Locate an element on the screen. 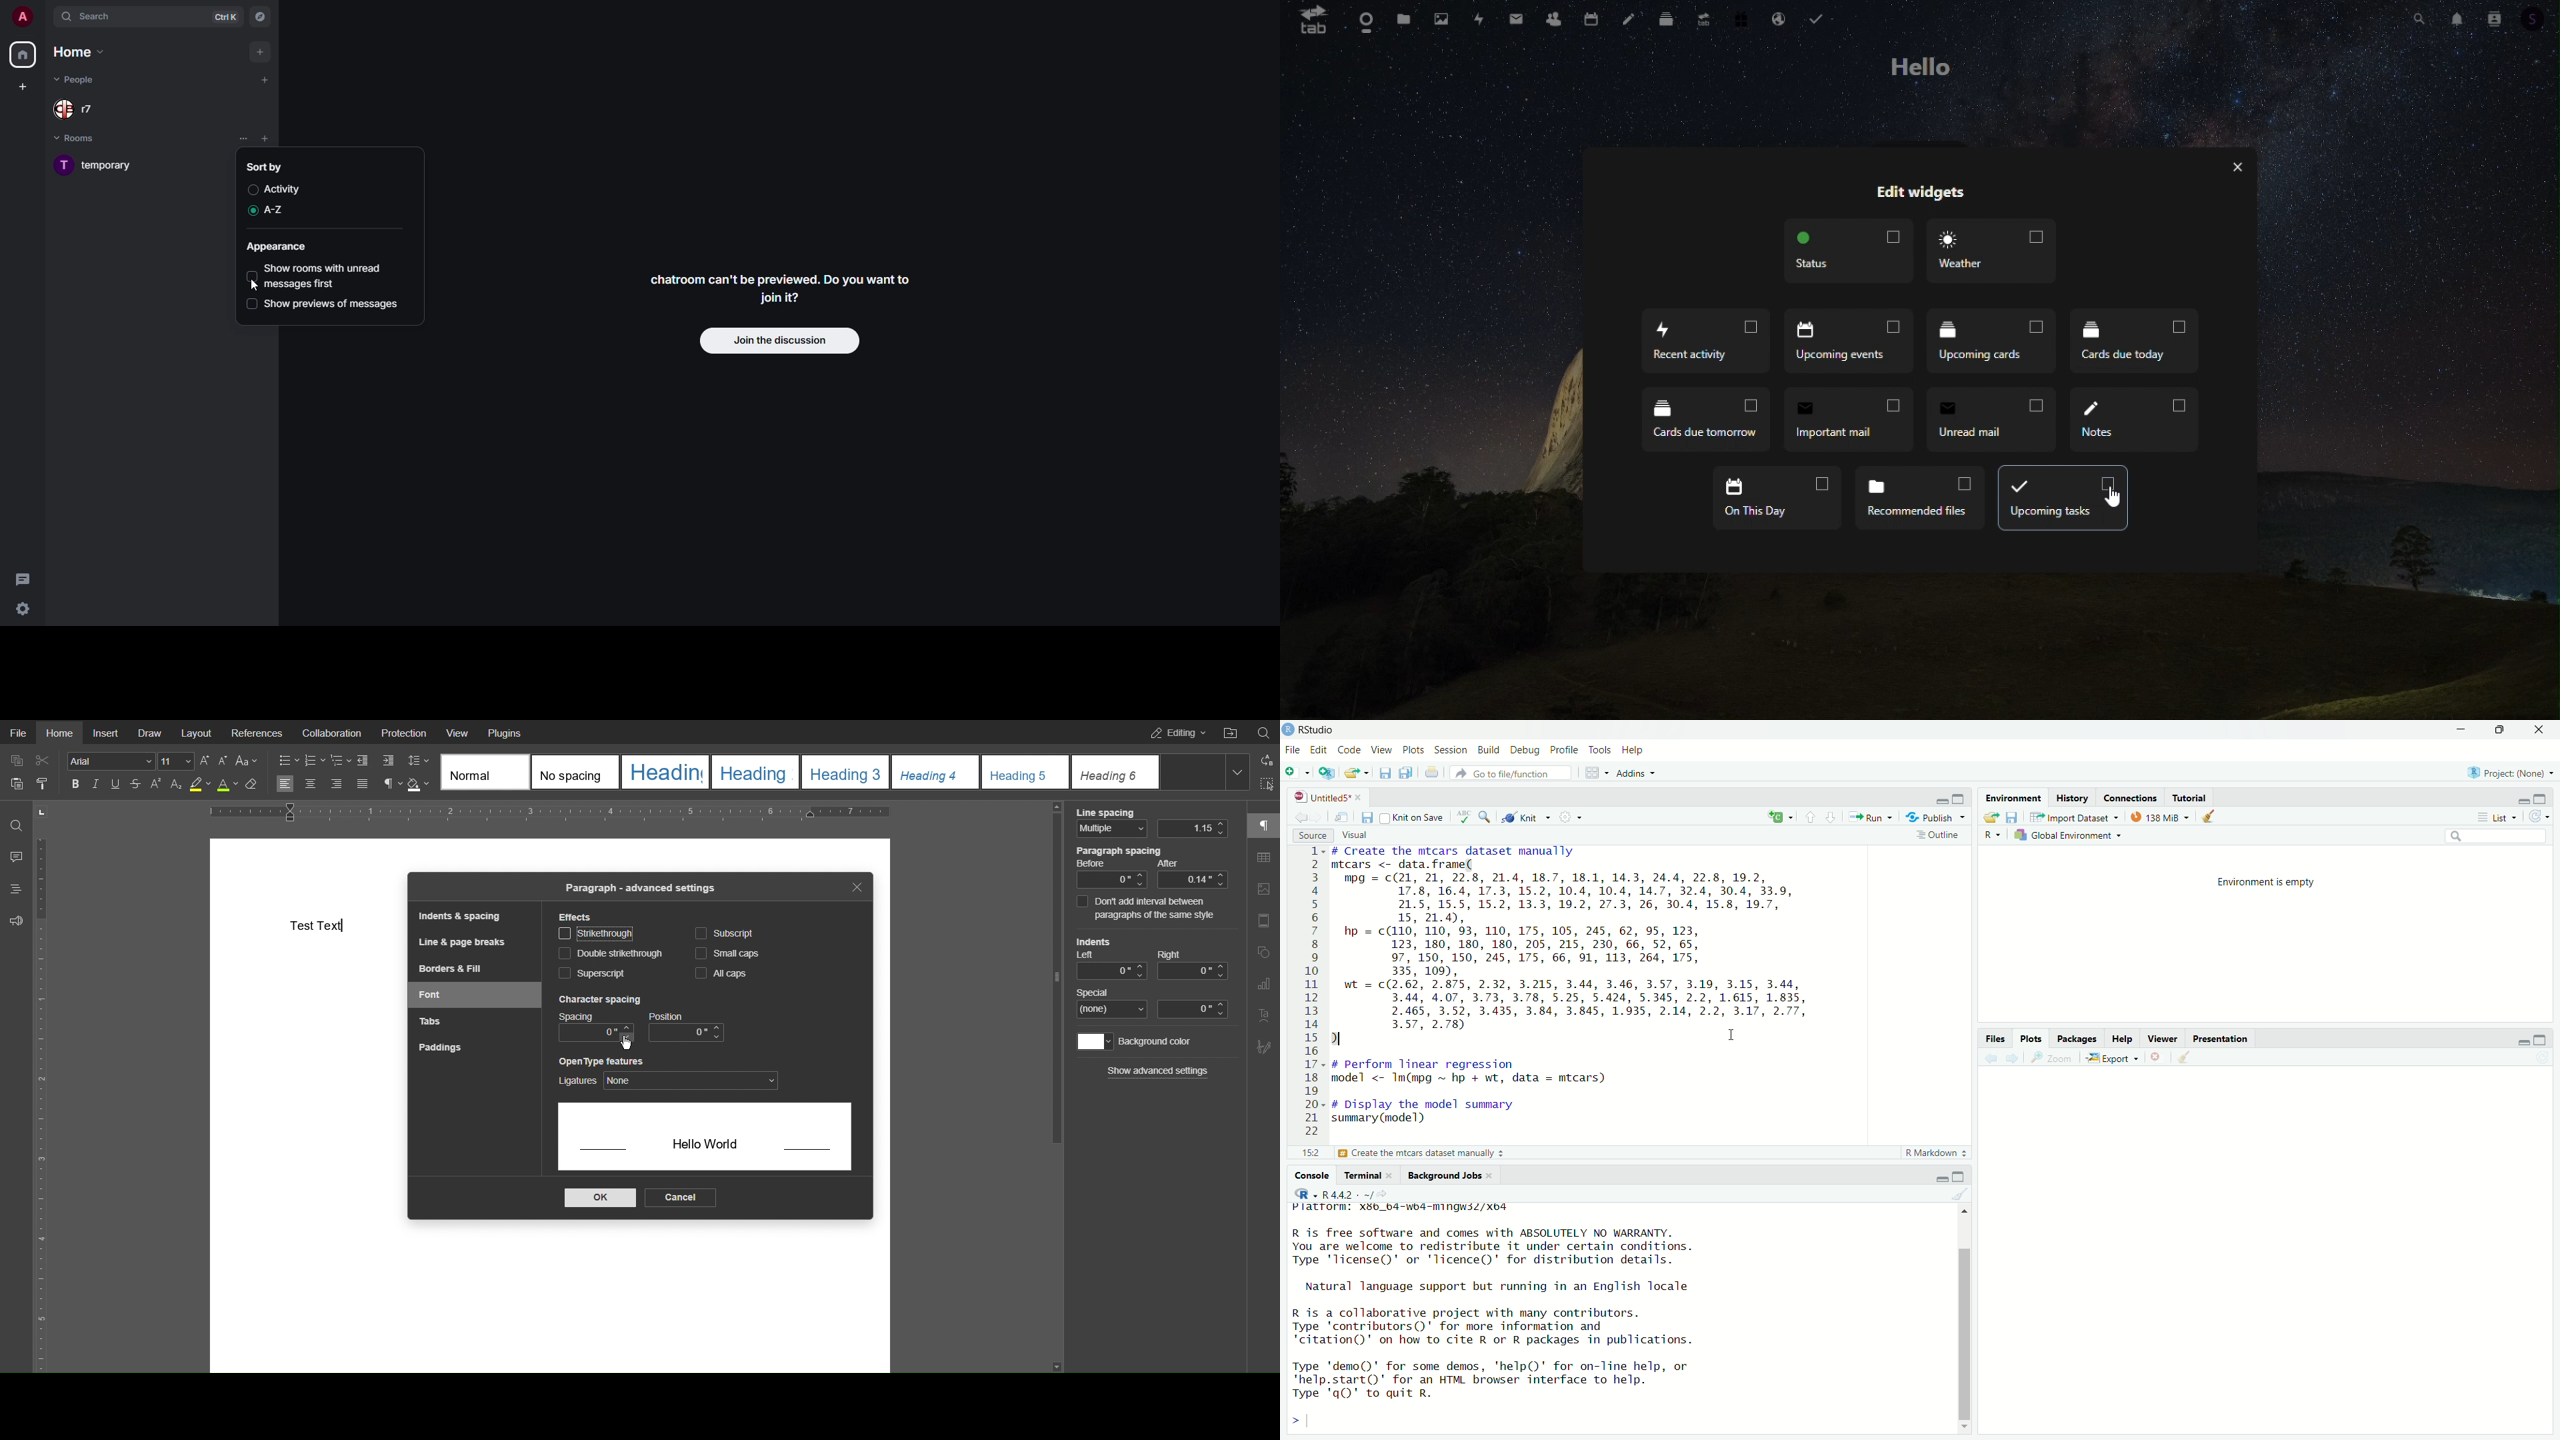 The height and width of the screenshot is (1456, 2576). maximize is located at coordinates (2539, 799).